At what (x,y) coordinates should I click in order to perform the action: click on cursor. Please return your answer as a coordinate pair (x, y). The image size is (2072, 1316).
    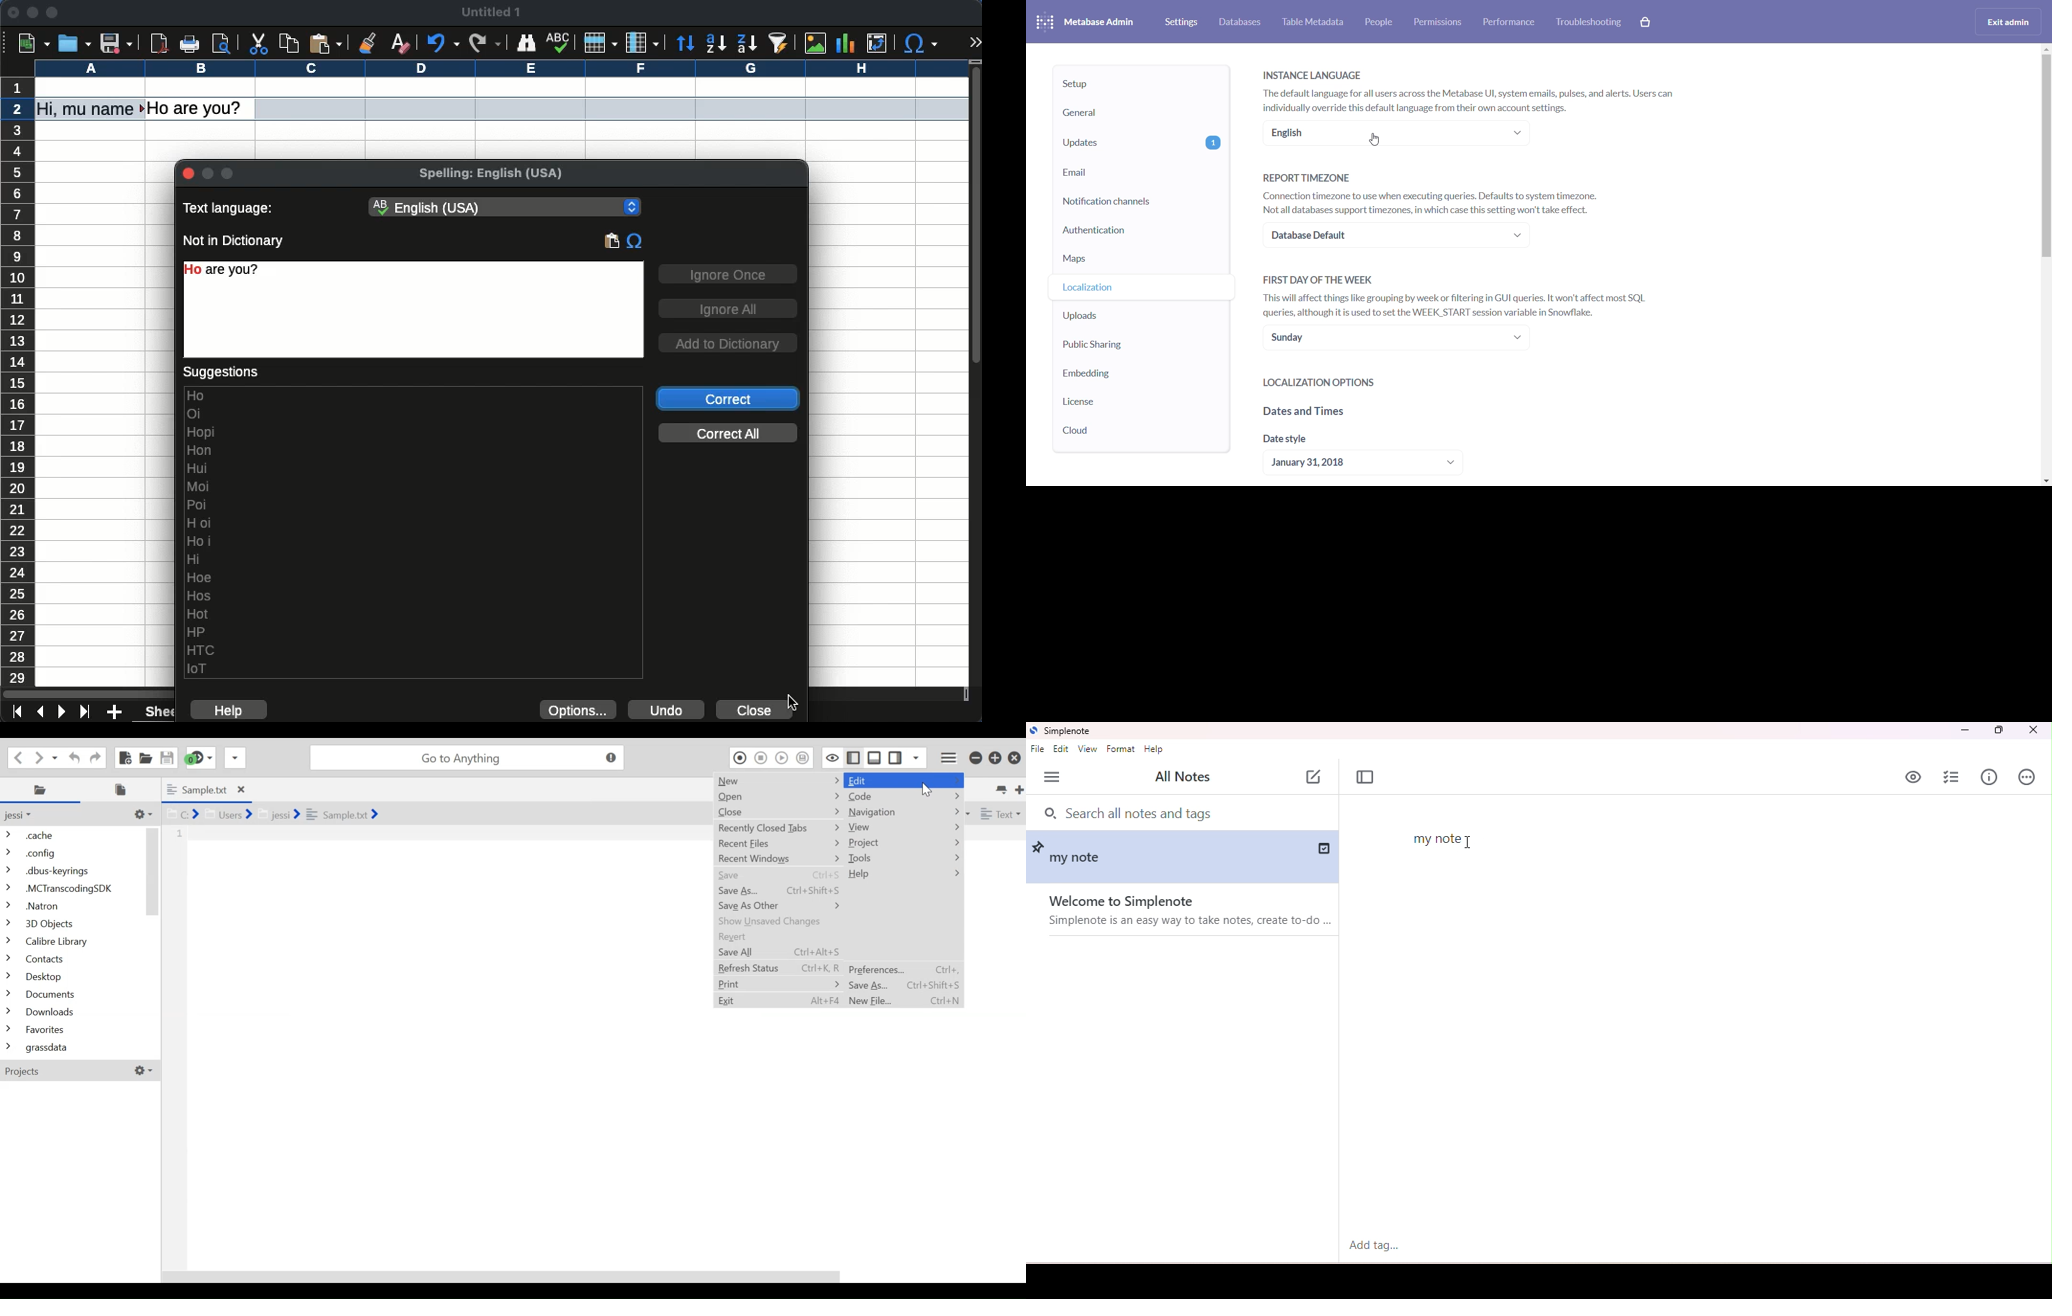
    Looking at the image, I should click on (21, 114).